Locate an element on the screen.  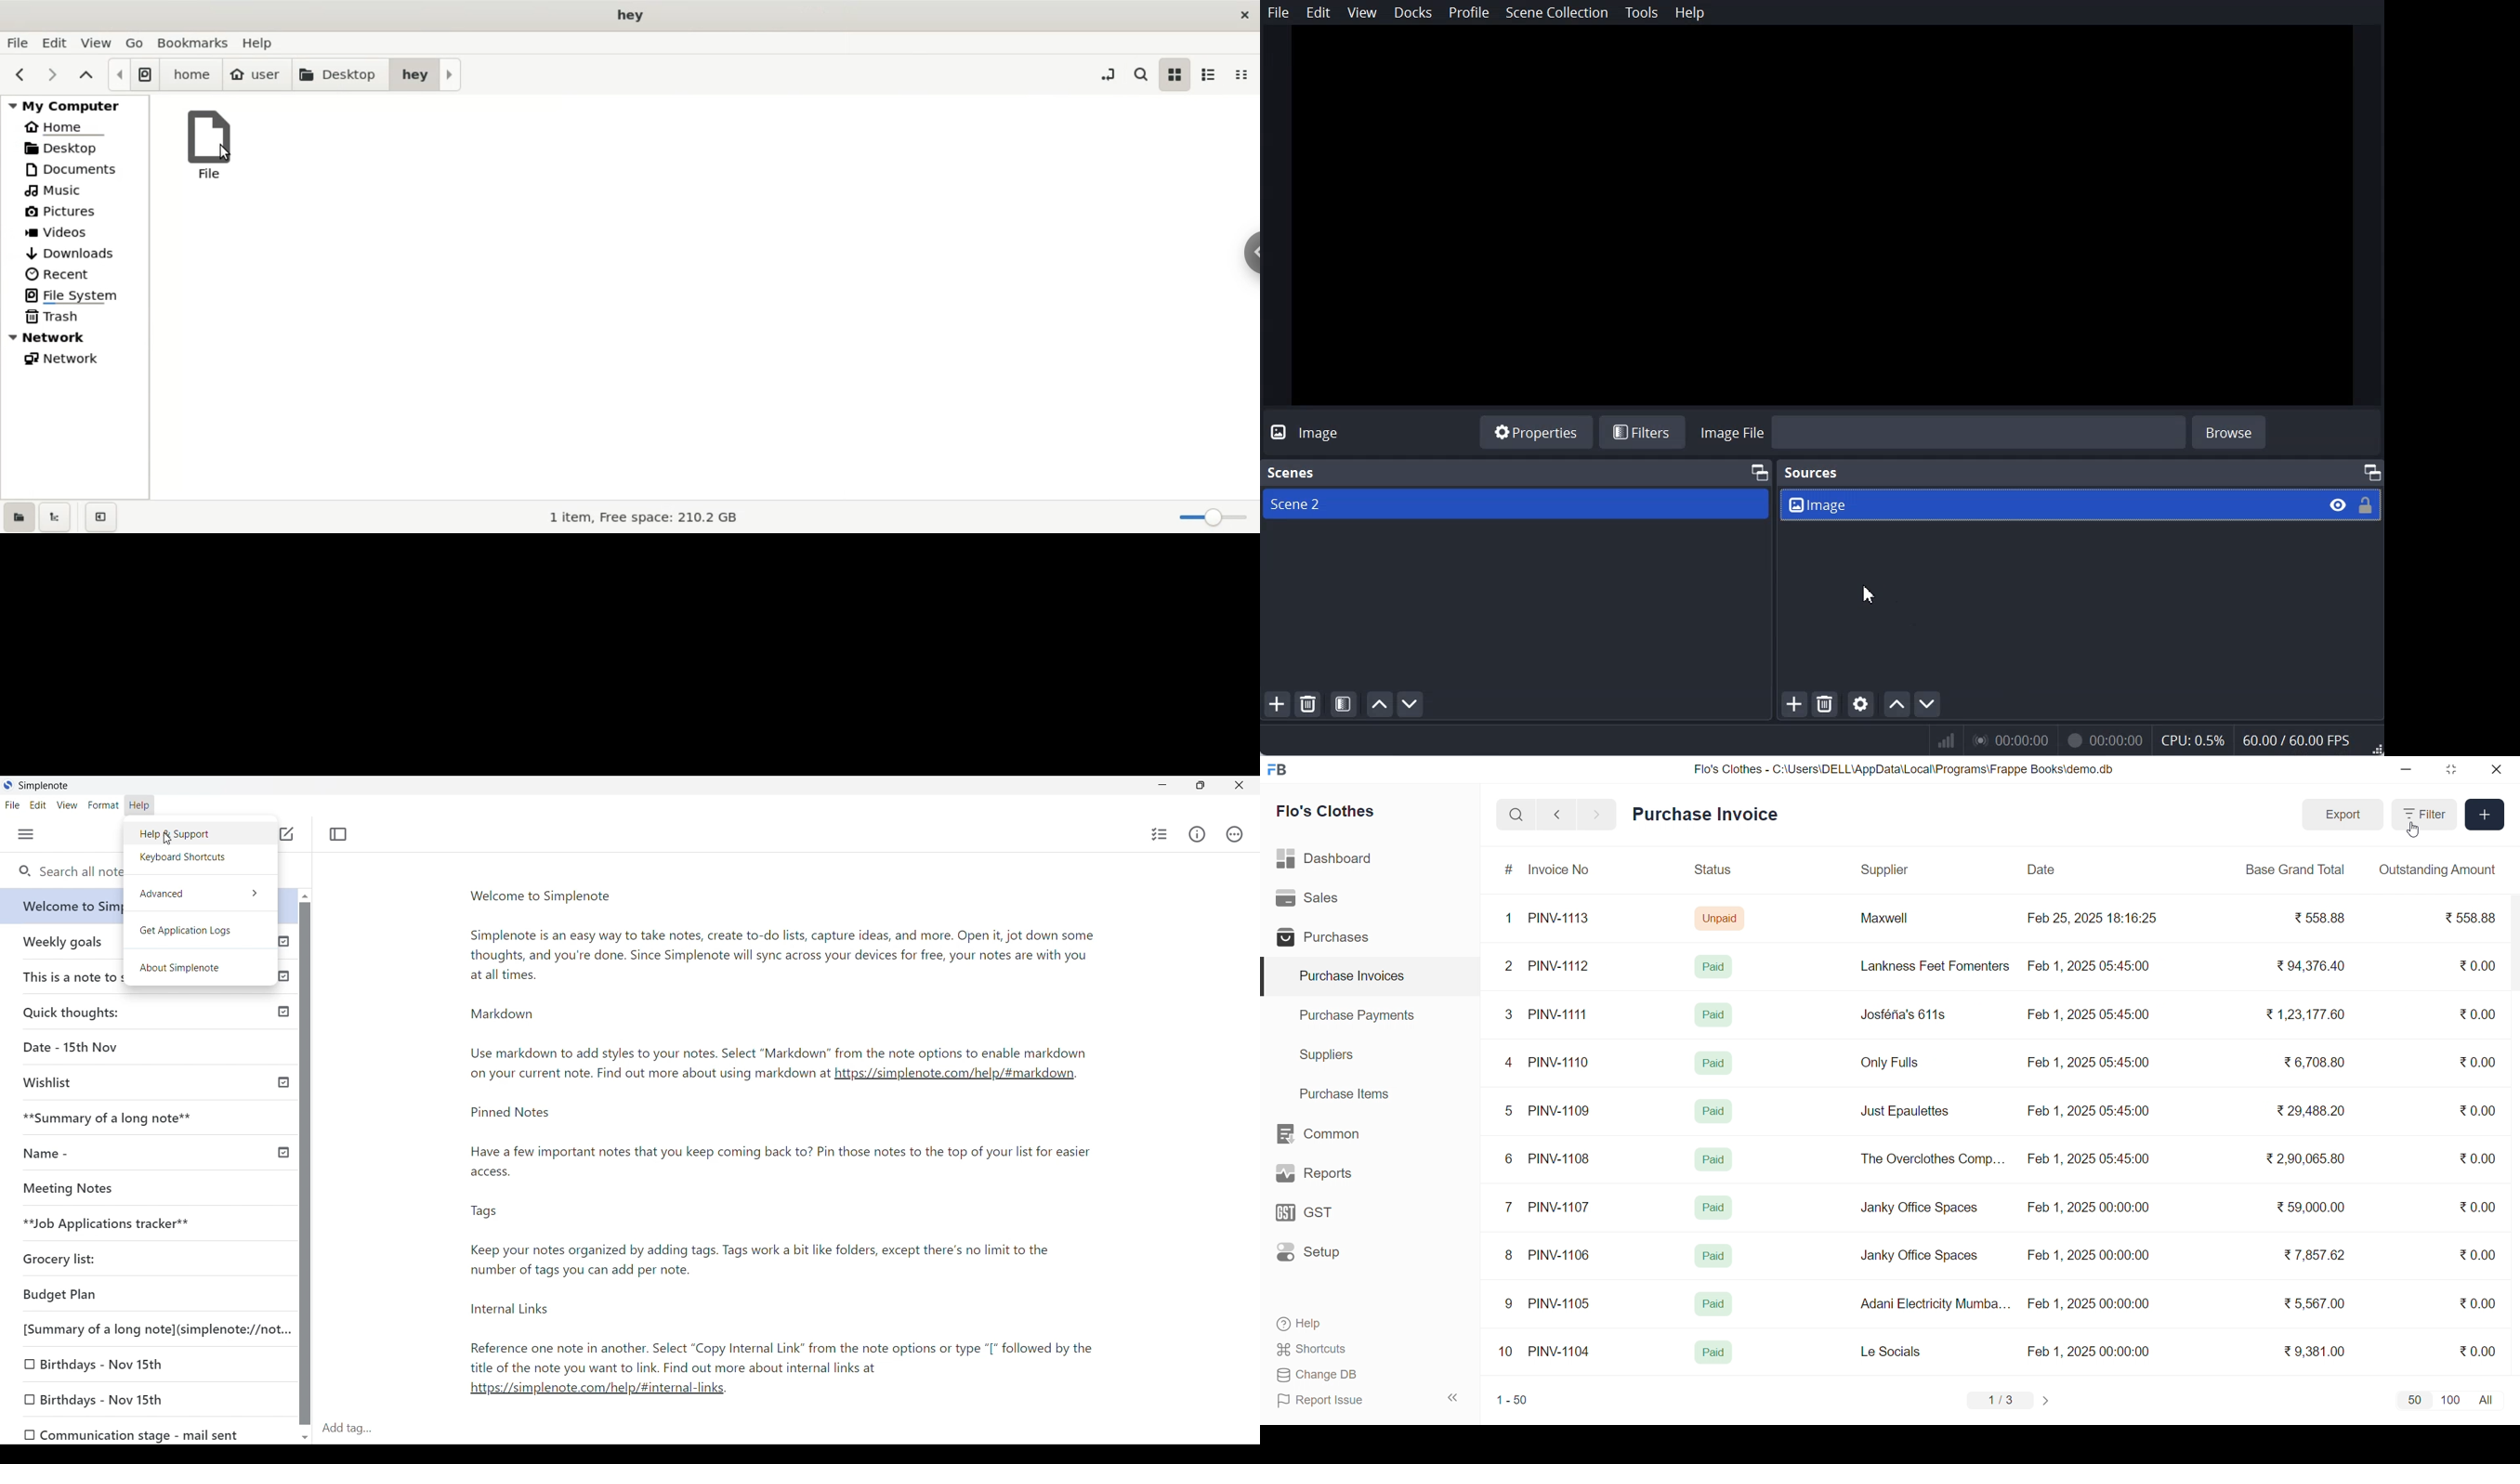
₹0.00 is located at coordinates (2477, 1160).